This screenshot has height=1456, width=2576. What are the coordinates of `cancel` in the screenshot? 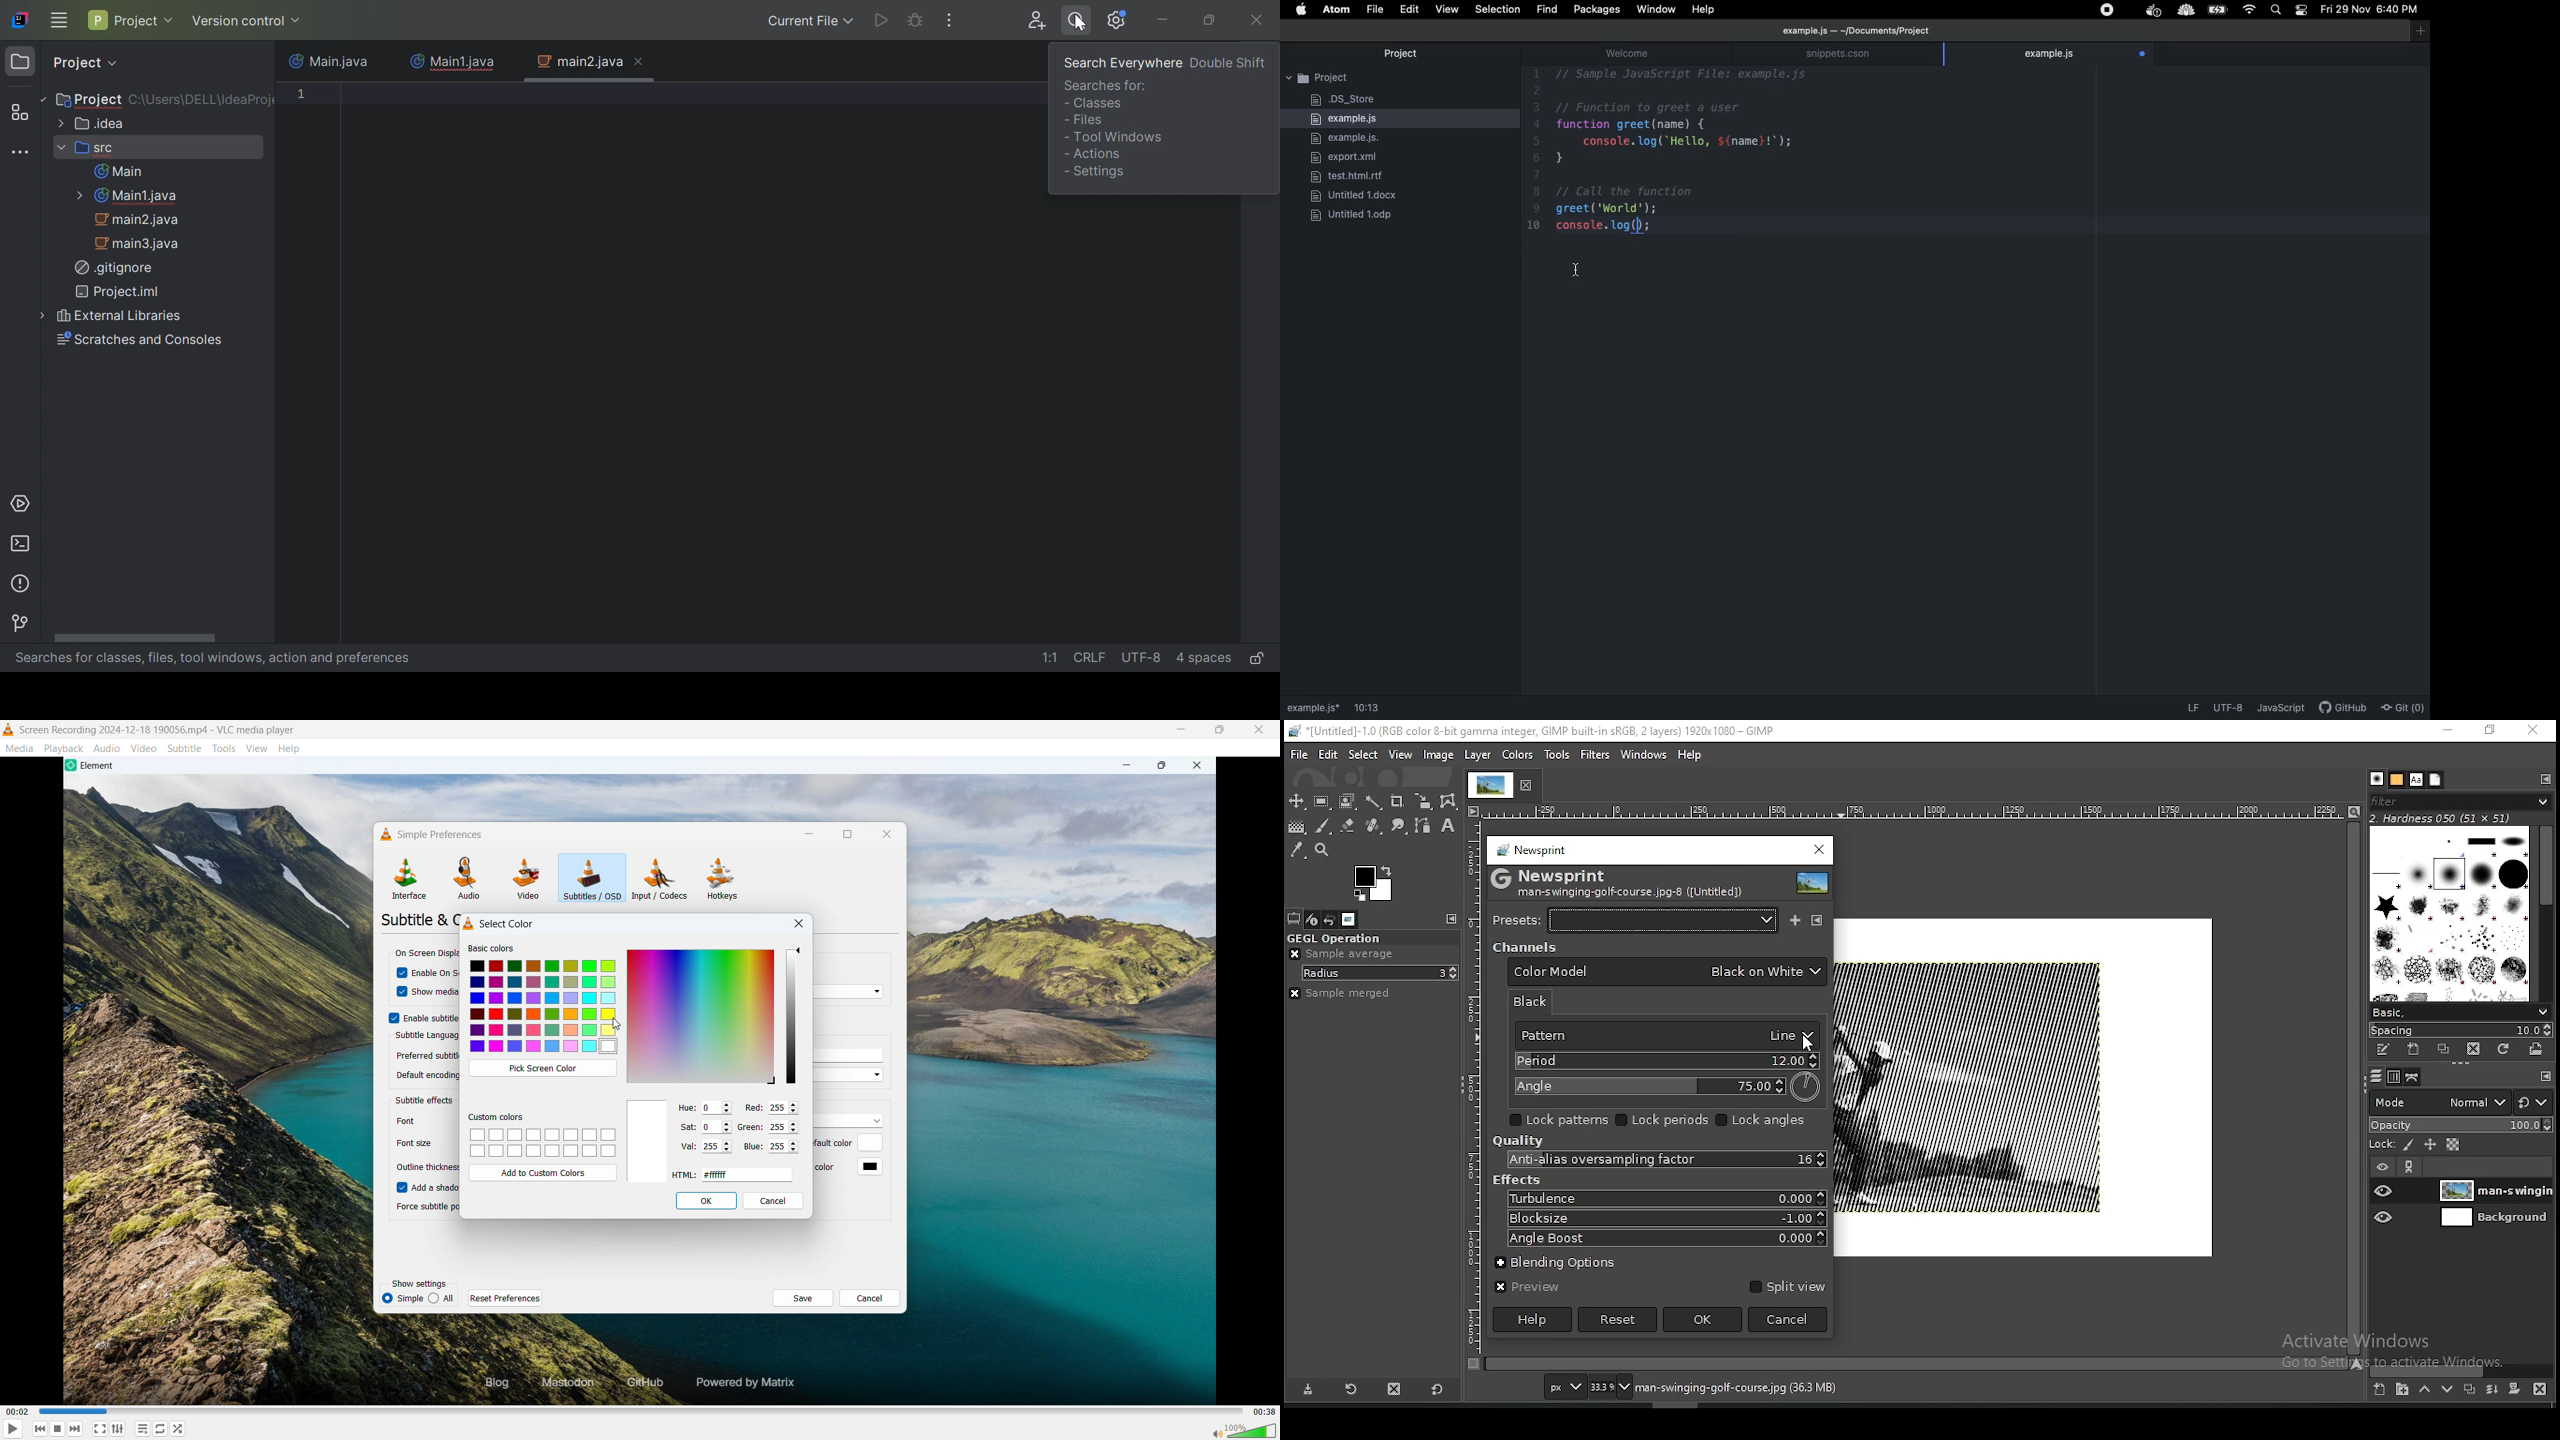 It's located at (1788, 1319).